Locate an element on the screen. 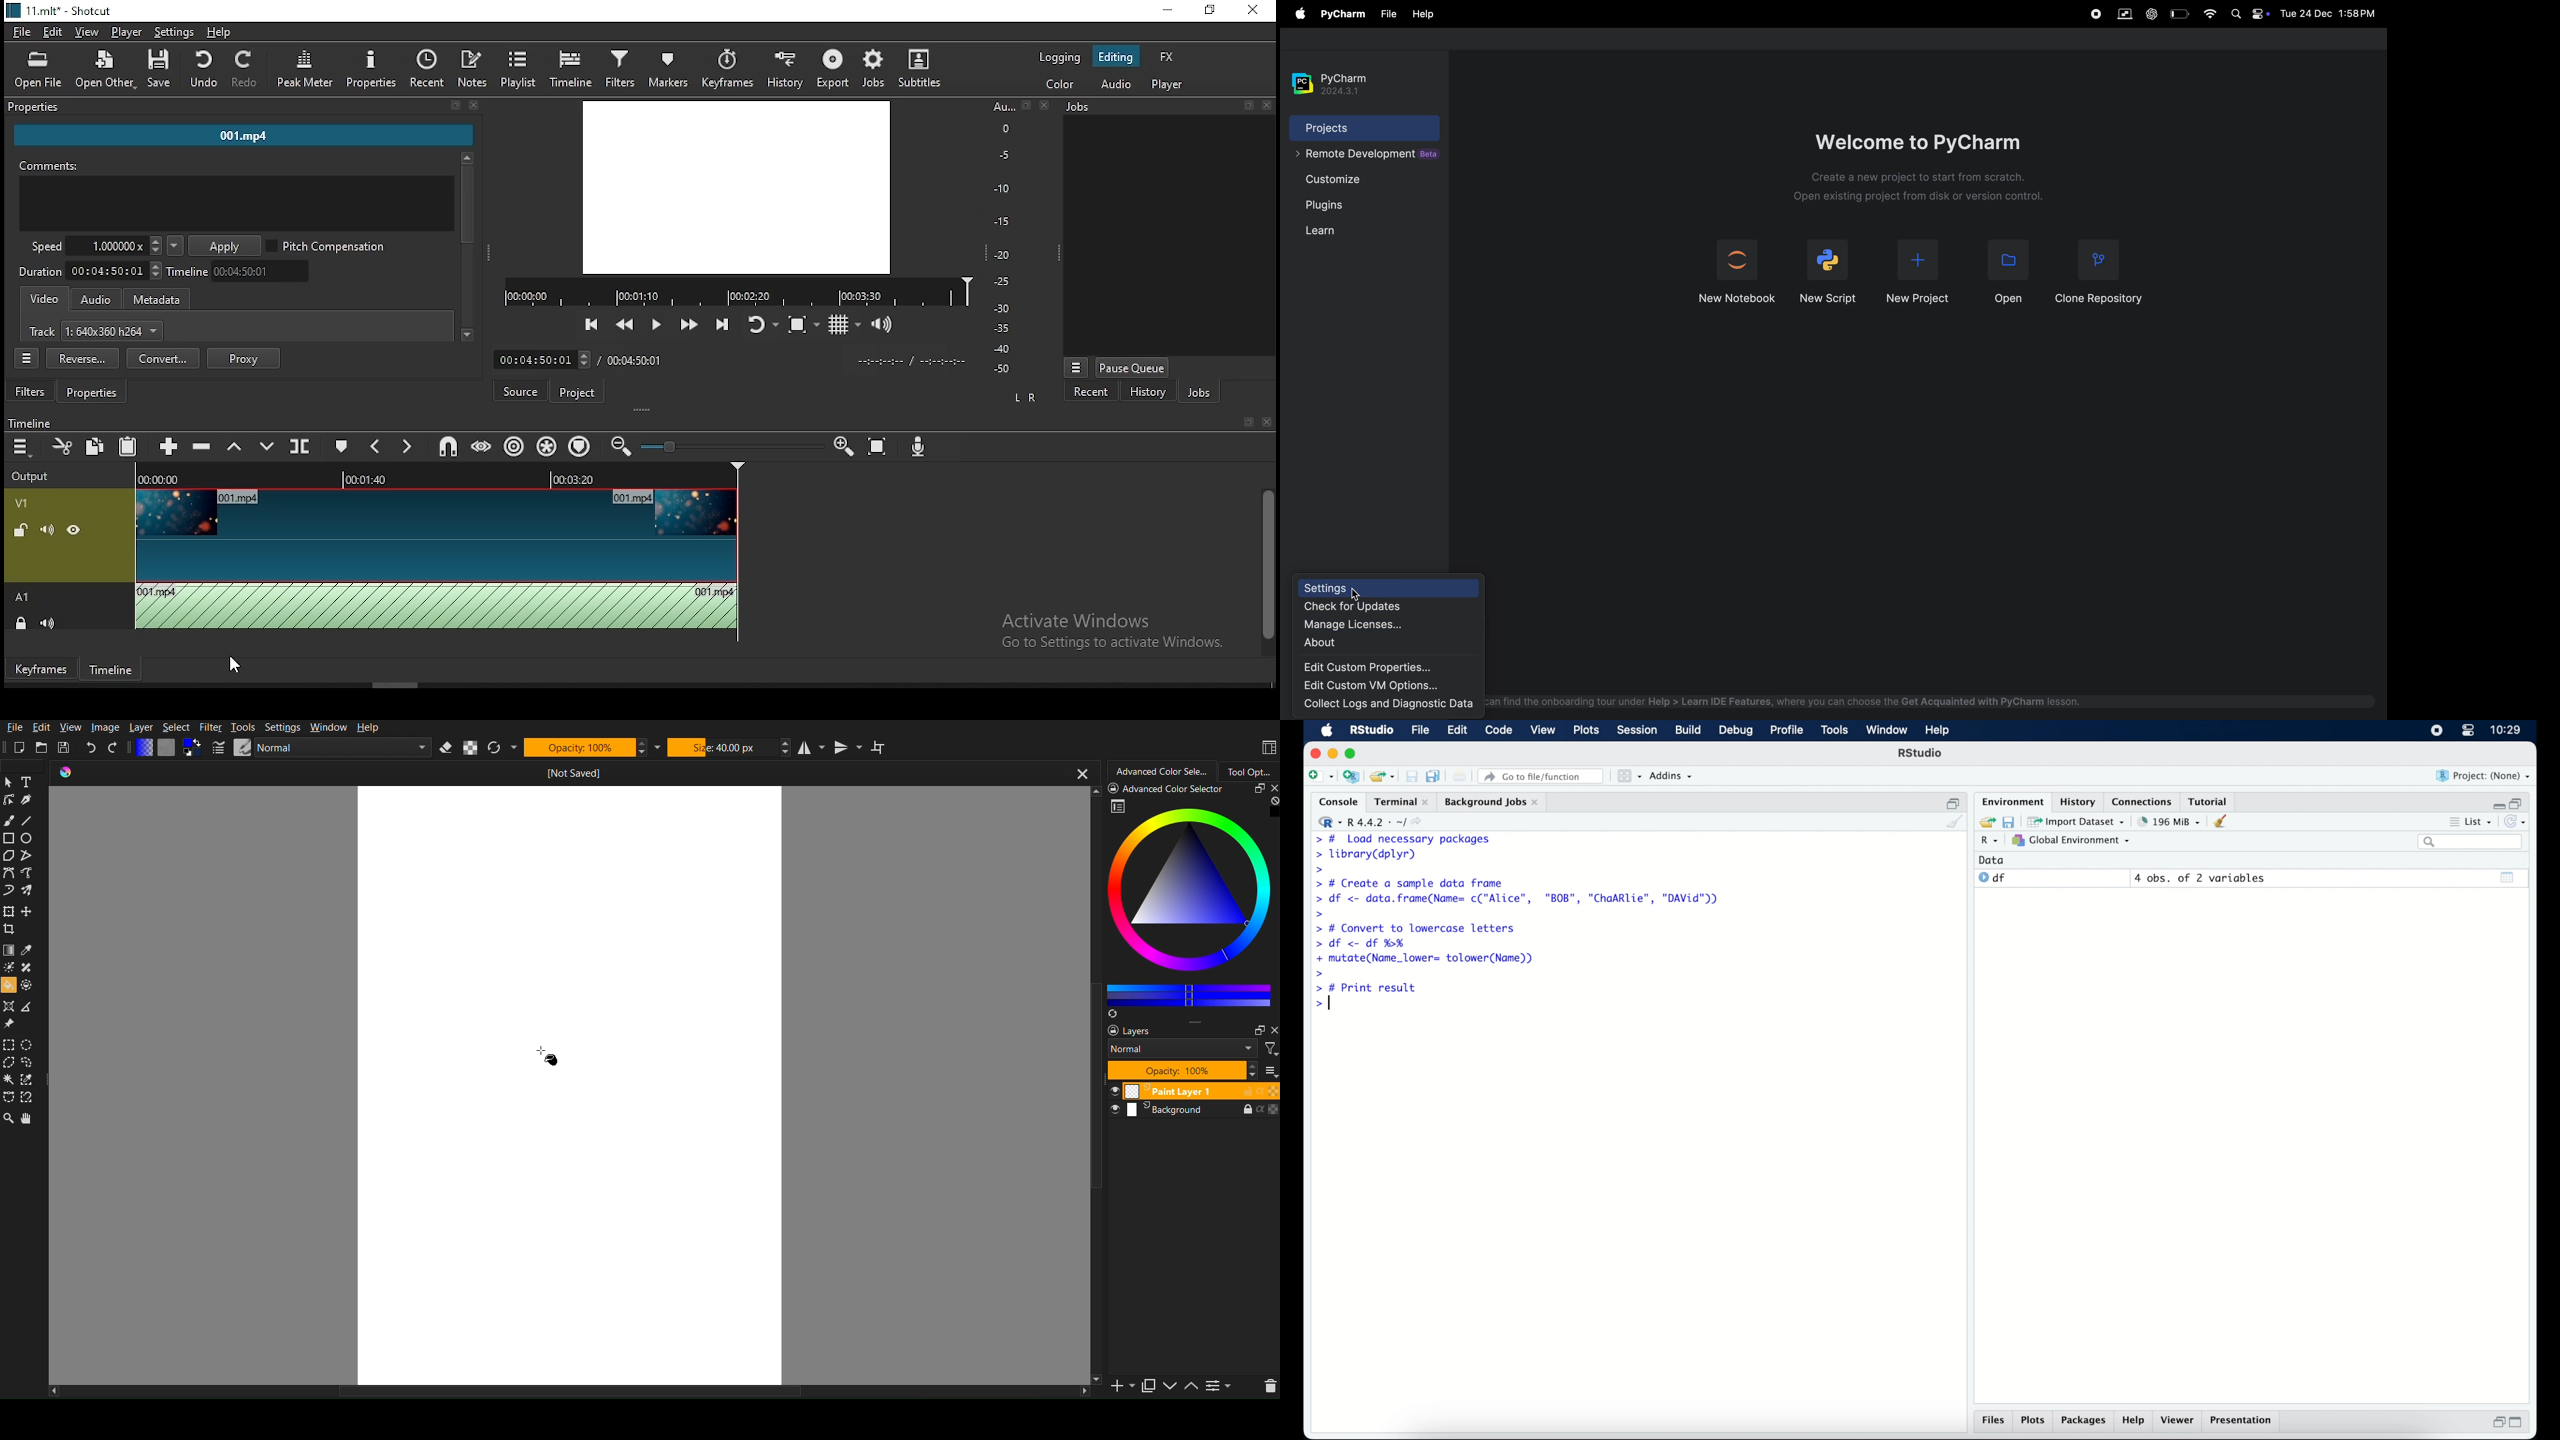  next marker is located at coordinates (409, 446).